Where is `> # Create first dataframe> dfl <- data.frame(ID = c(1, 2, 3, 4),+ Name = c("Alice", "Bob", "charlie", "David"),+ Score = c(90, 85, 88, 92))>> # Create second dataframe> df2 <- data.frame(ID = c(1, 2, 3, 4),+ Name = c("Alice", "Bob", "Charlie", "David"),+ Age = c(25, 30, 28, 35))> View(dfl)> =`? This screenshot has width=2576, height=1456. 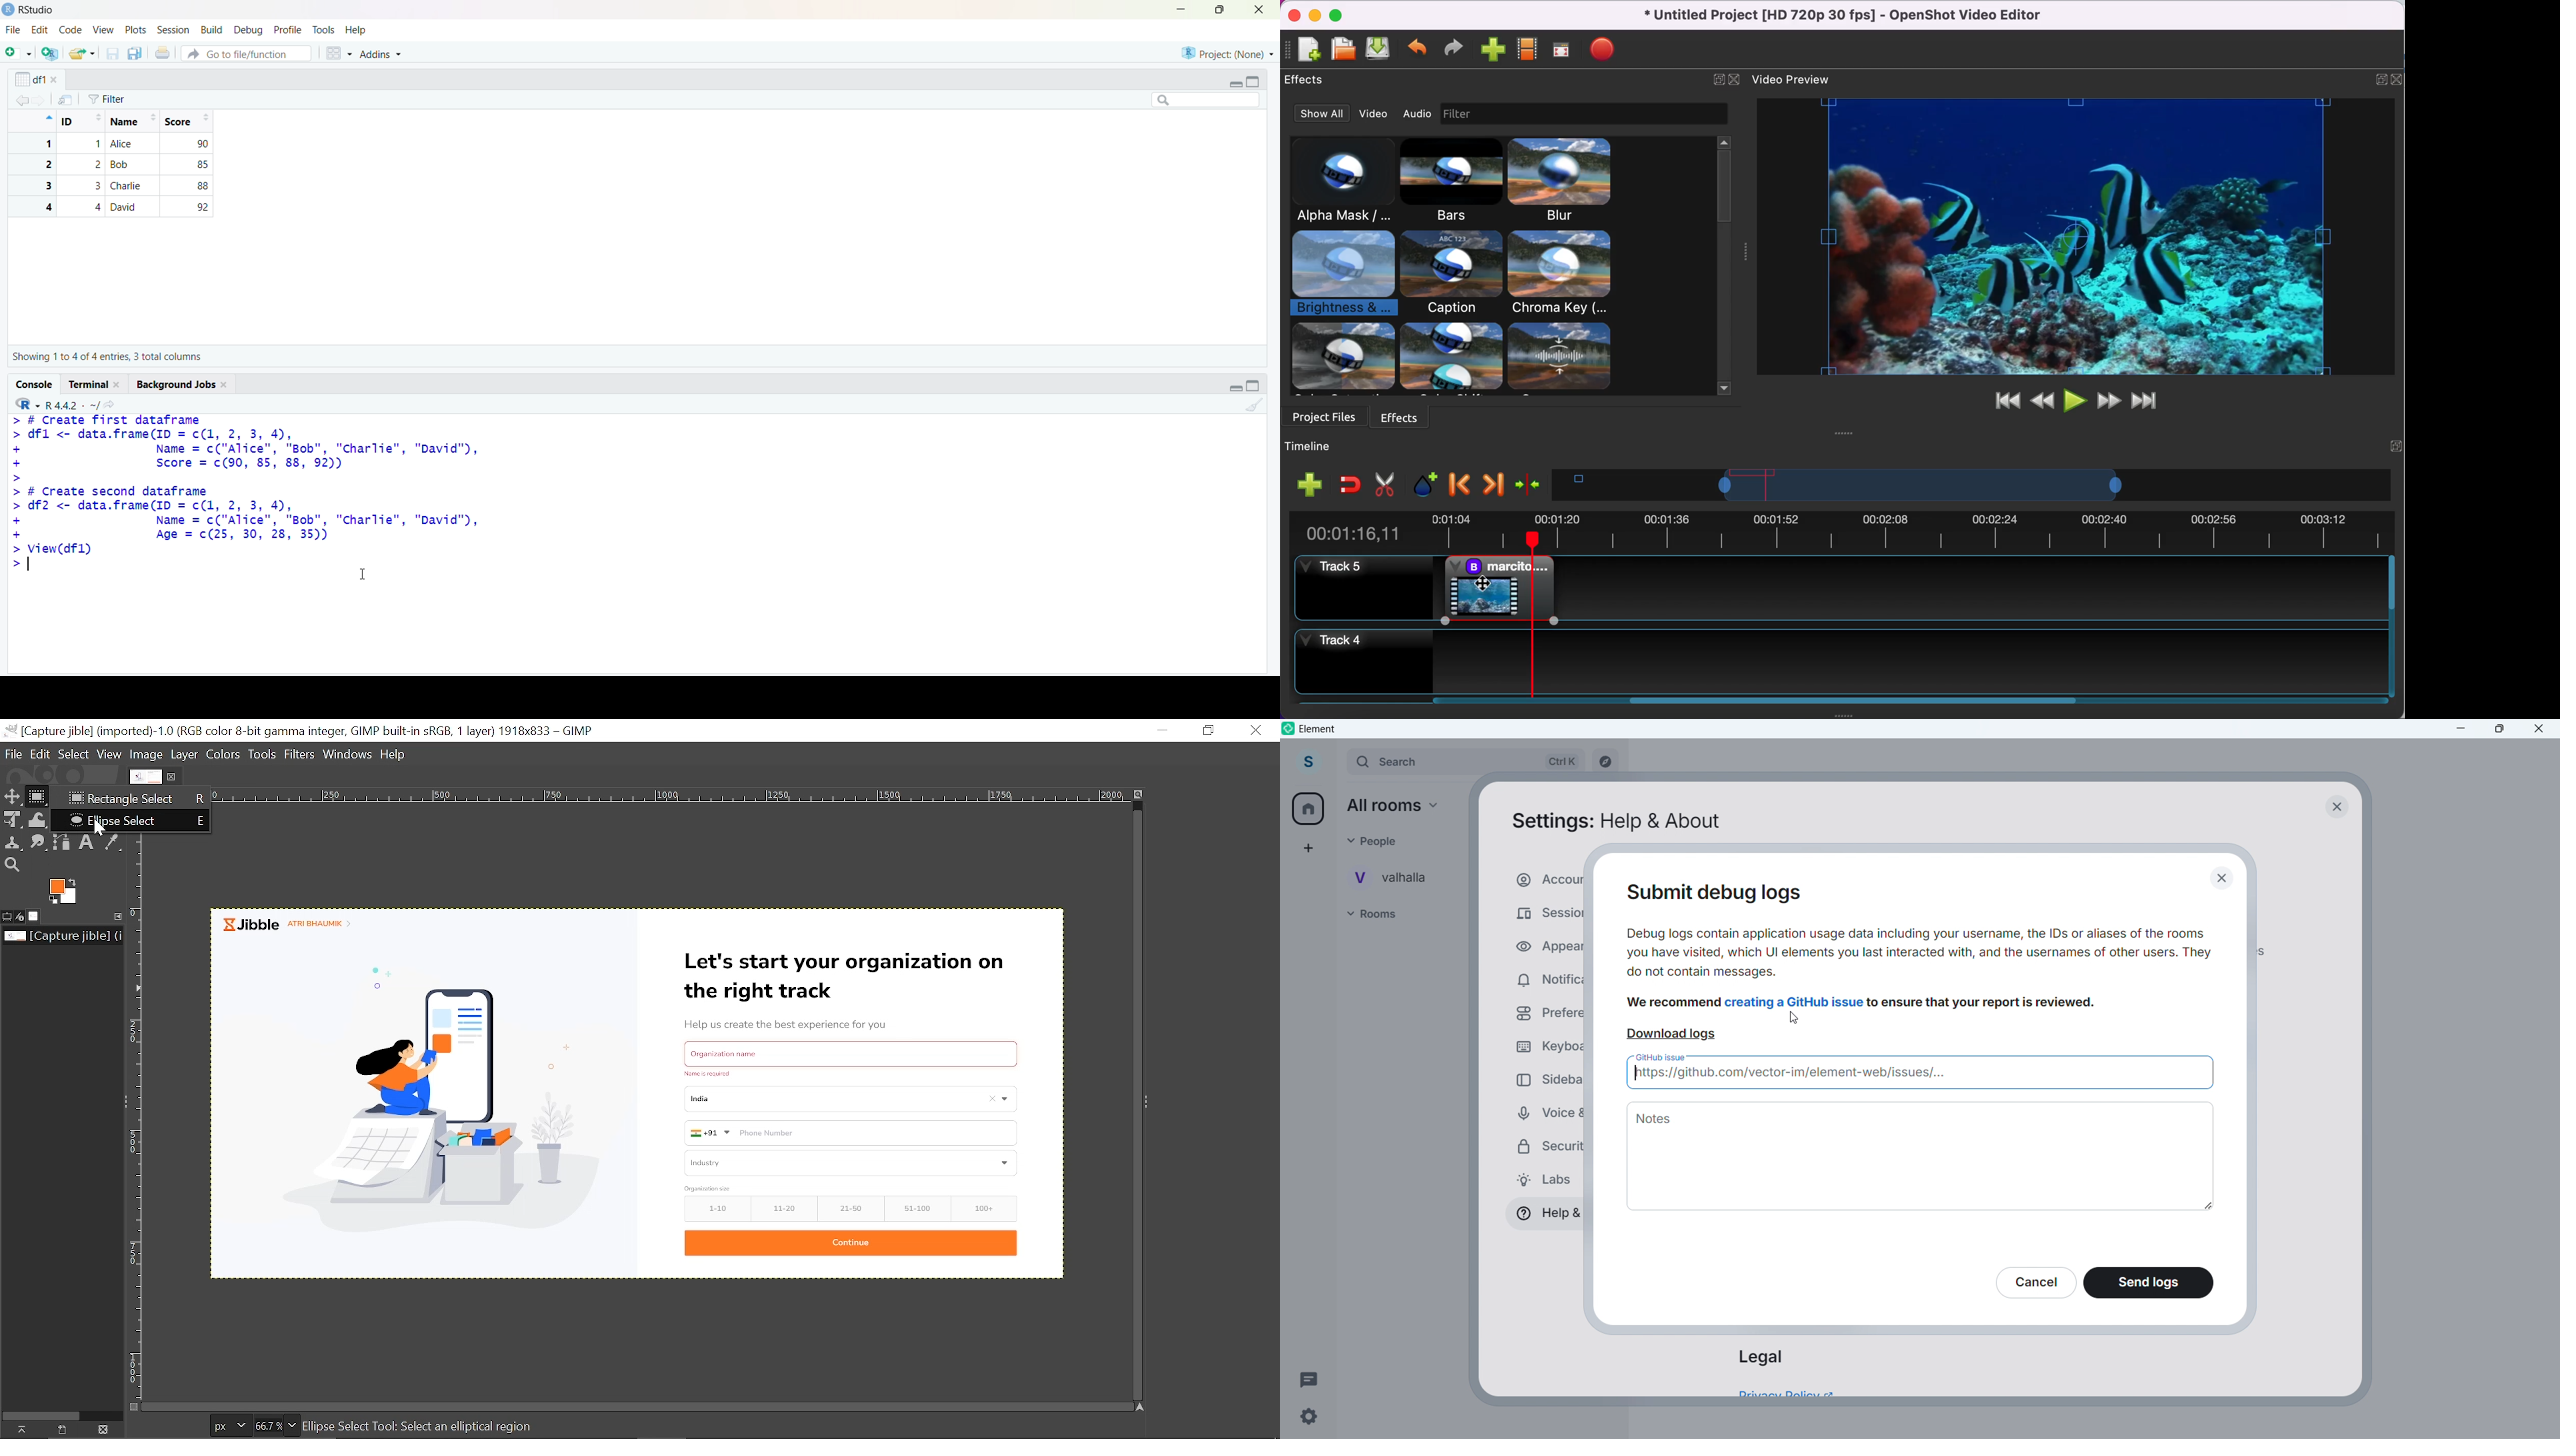 > # Create first dataframe> dfl <- data.frame(ID = c(1, 2, 3, 4),+ Name = c("Alice", "Bob", "charlie", "David"),+ Score = c(90, 85, 88, 92))>> # Create second dataframe> df2 <- data.frame(ID = c(1, 2, 3, 4),+ Name = c("Alice", "Bob", "Charlie", "David"),+ Age = c(25, 30, 28, 35))> View(dfl)> = is located at coordinates (247, 493).